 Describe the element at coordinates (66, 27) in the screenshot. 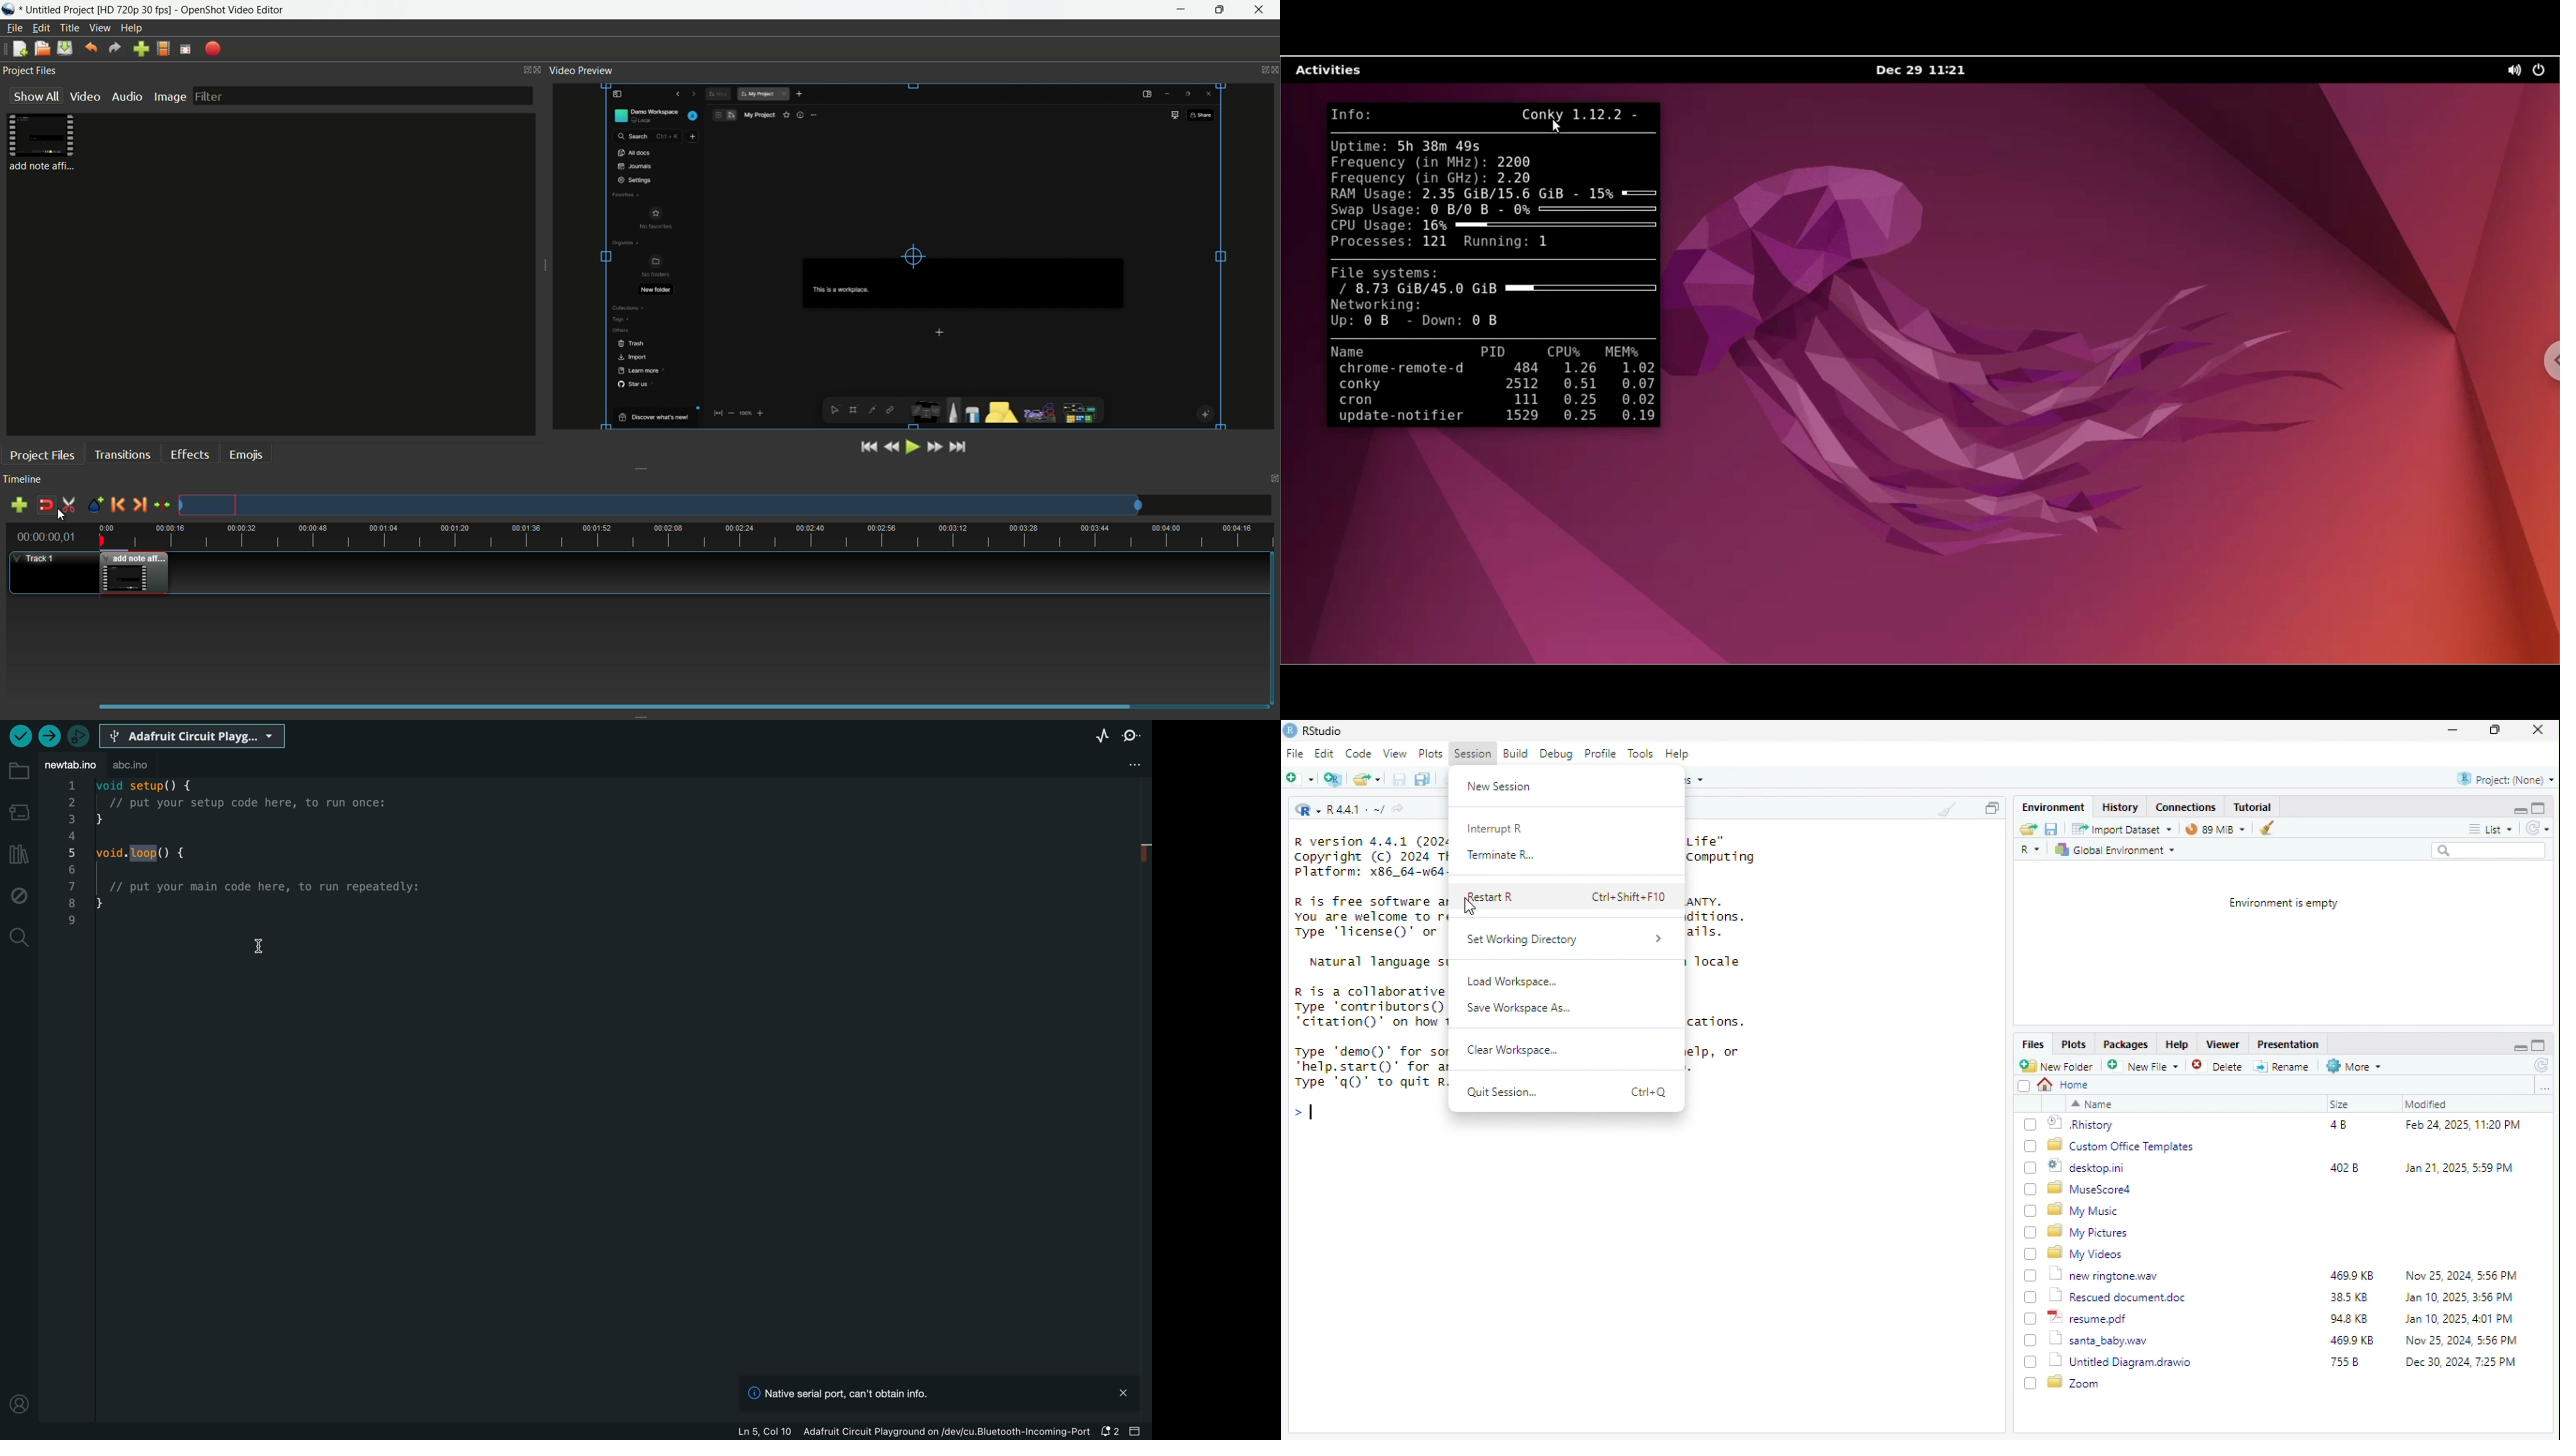

I see `title menu` at that location.